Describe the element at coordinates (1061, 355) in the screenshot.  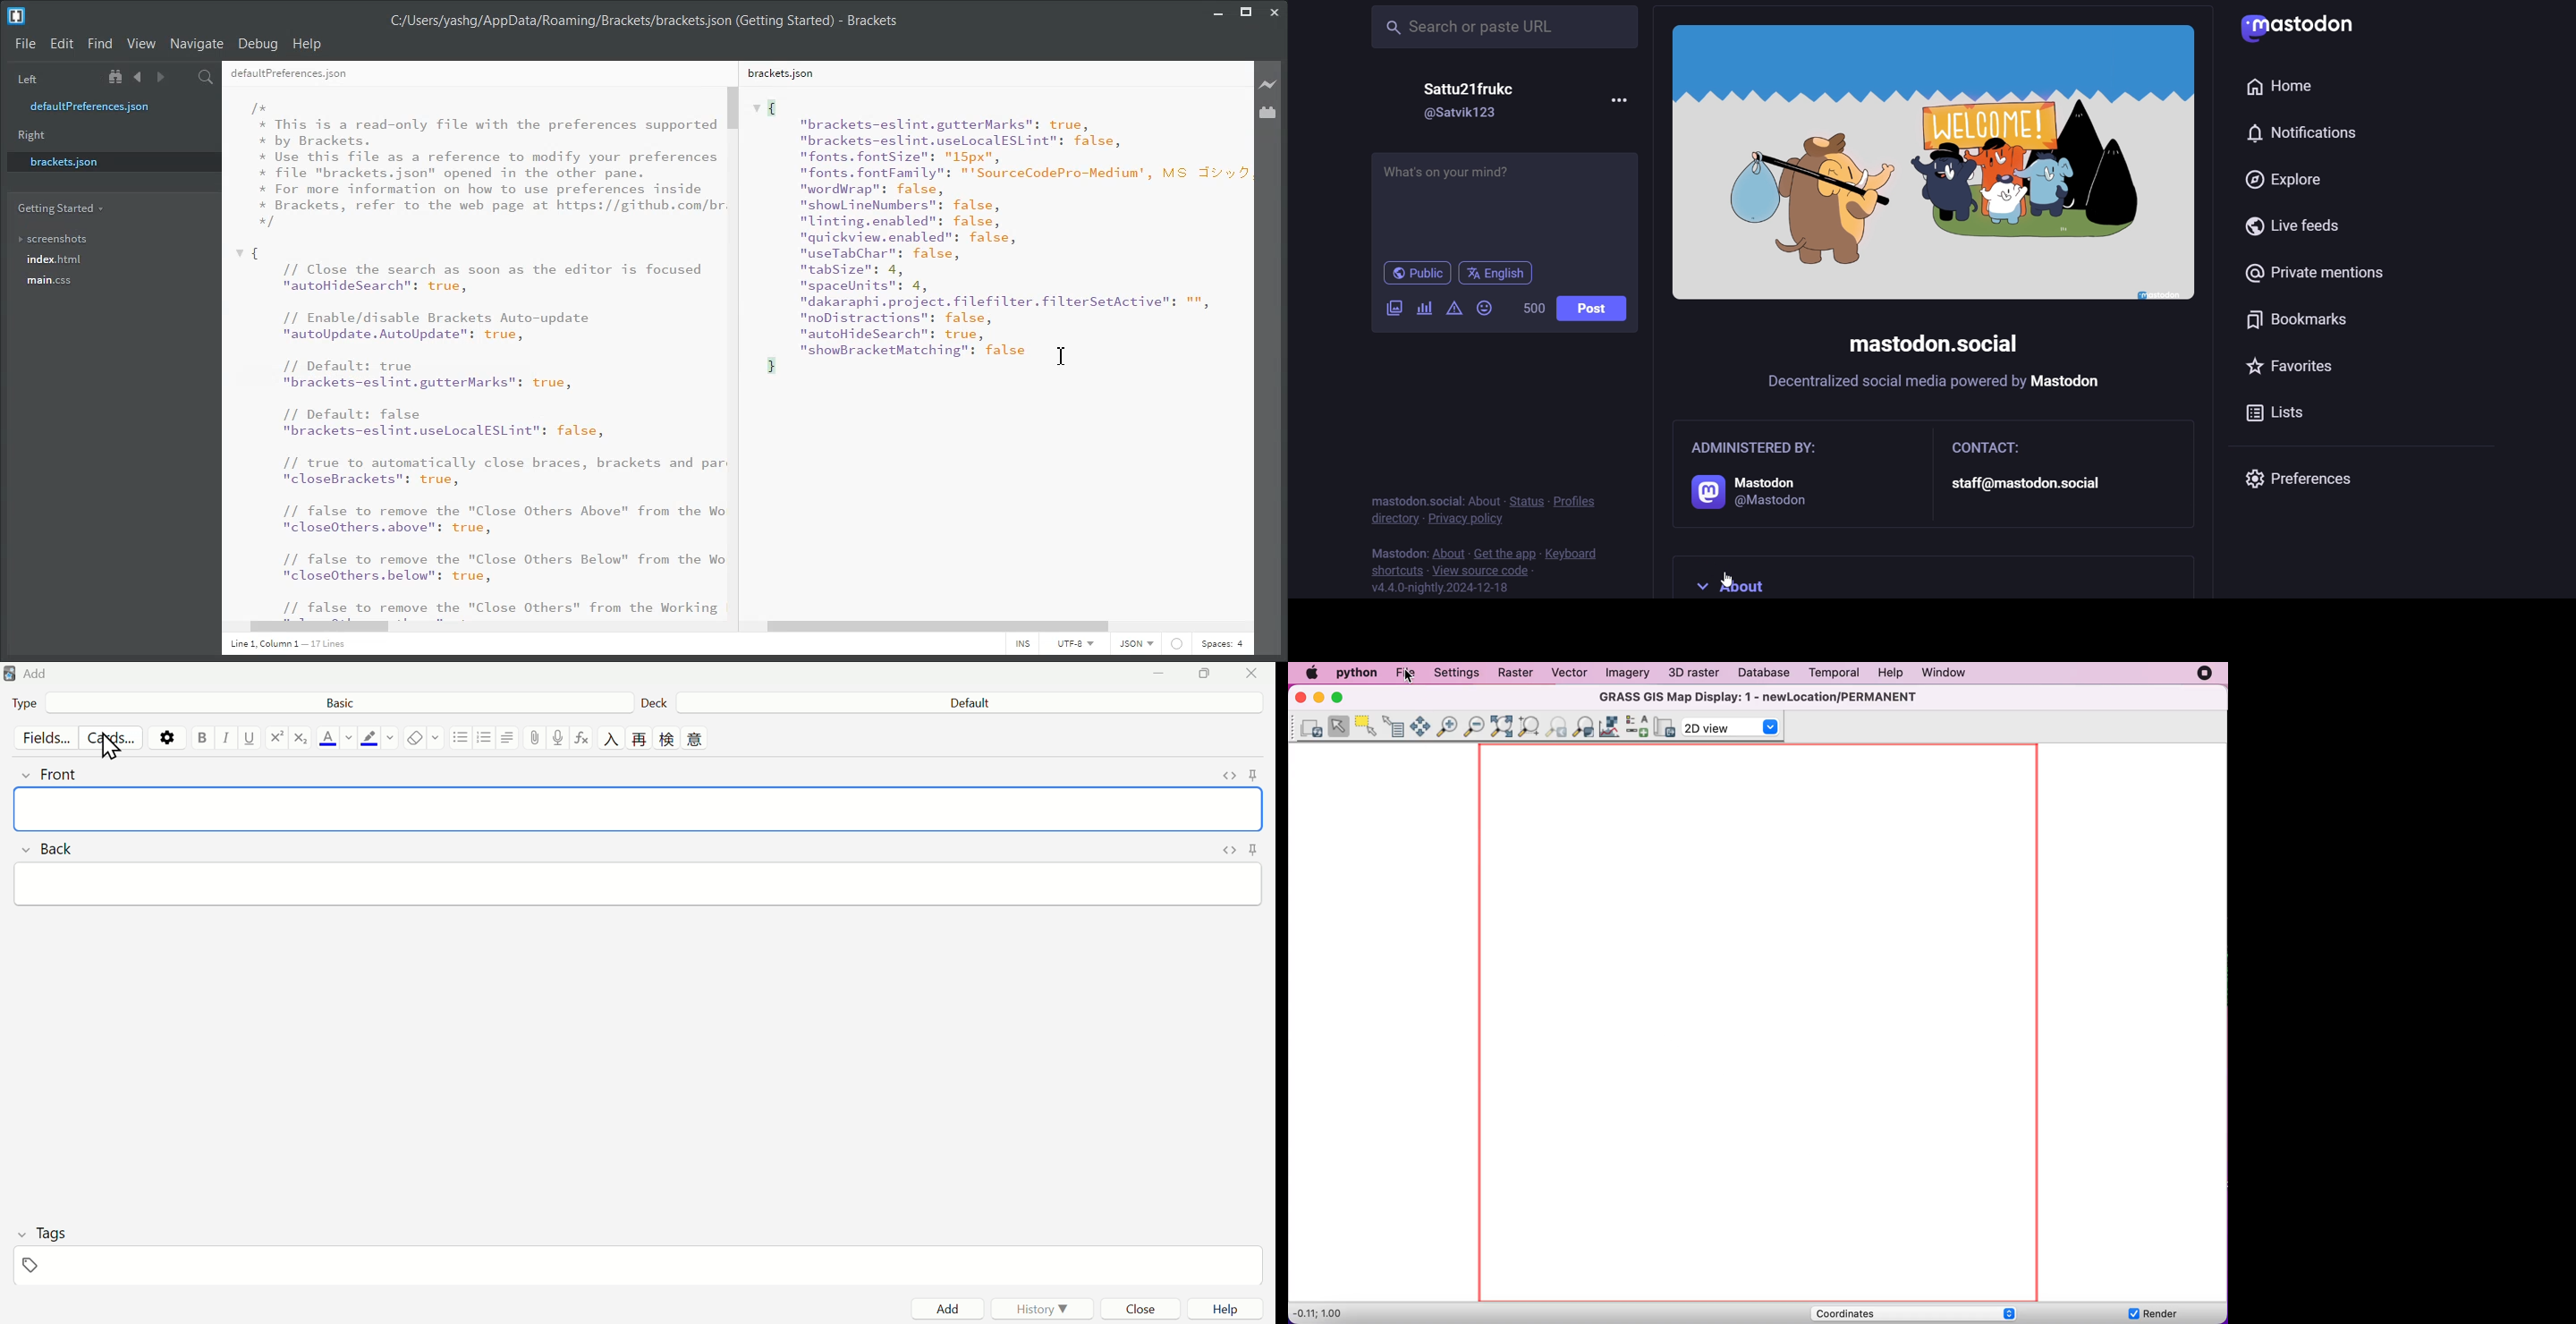
I see `Text Cursor` at that location.